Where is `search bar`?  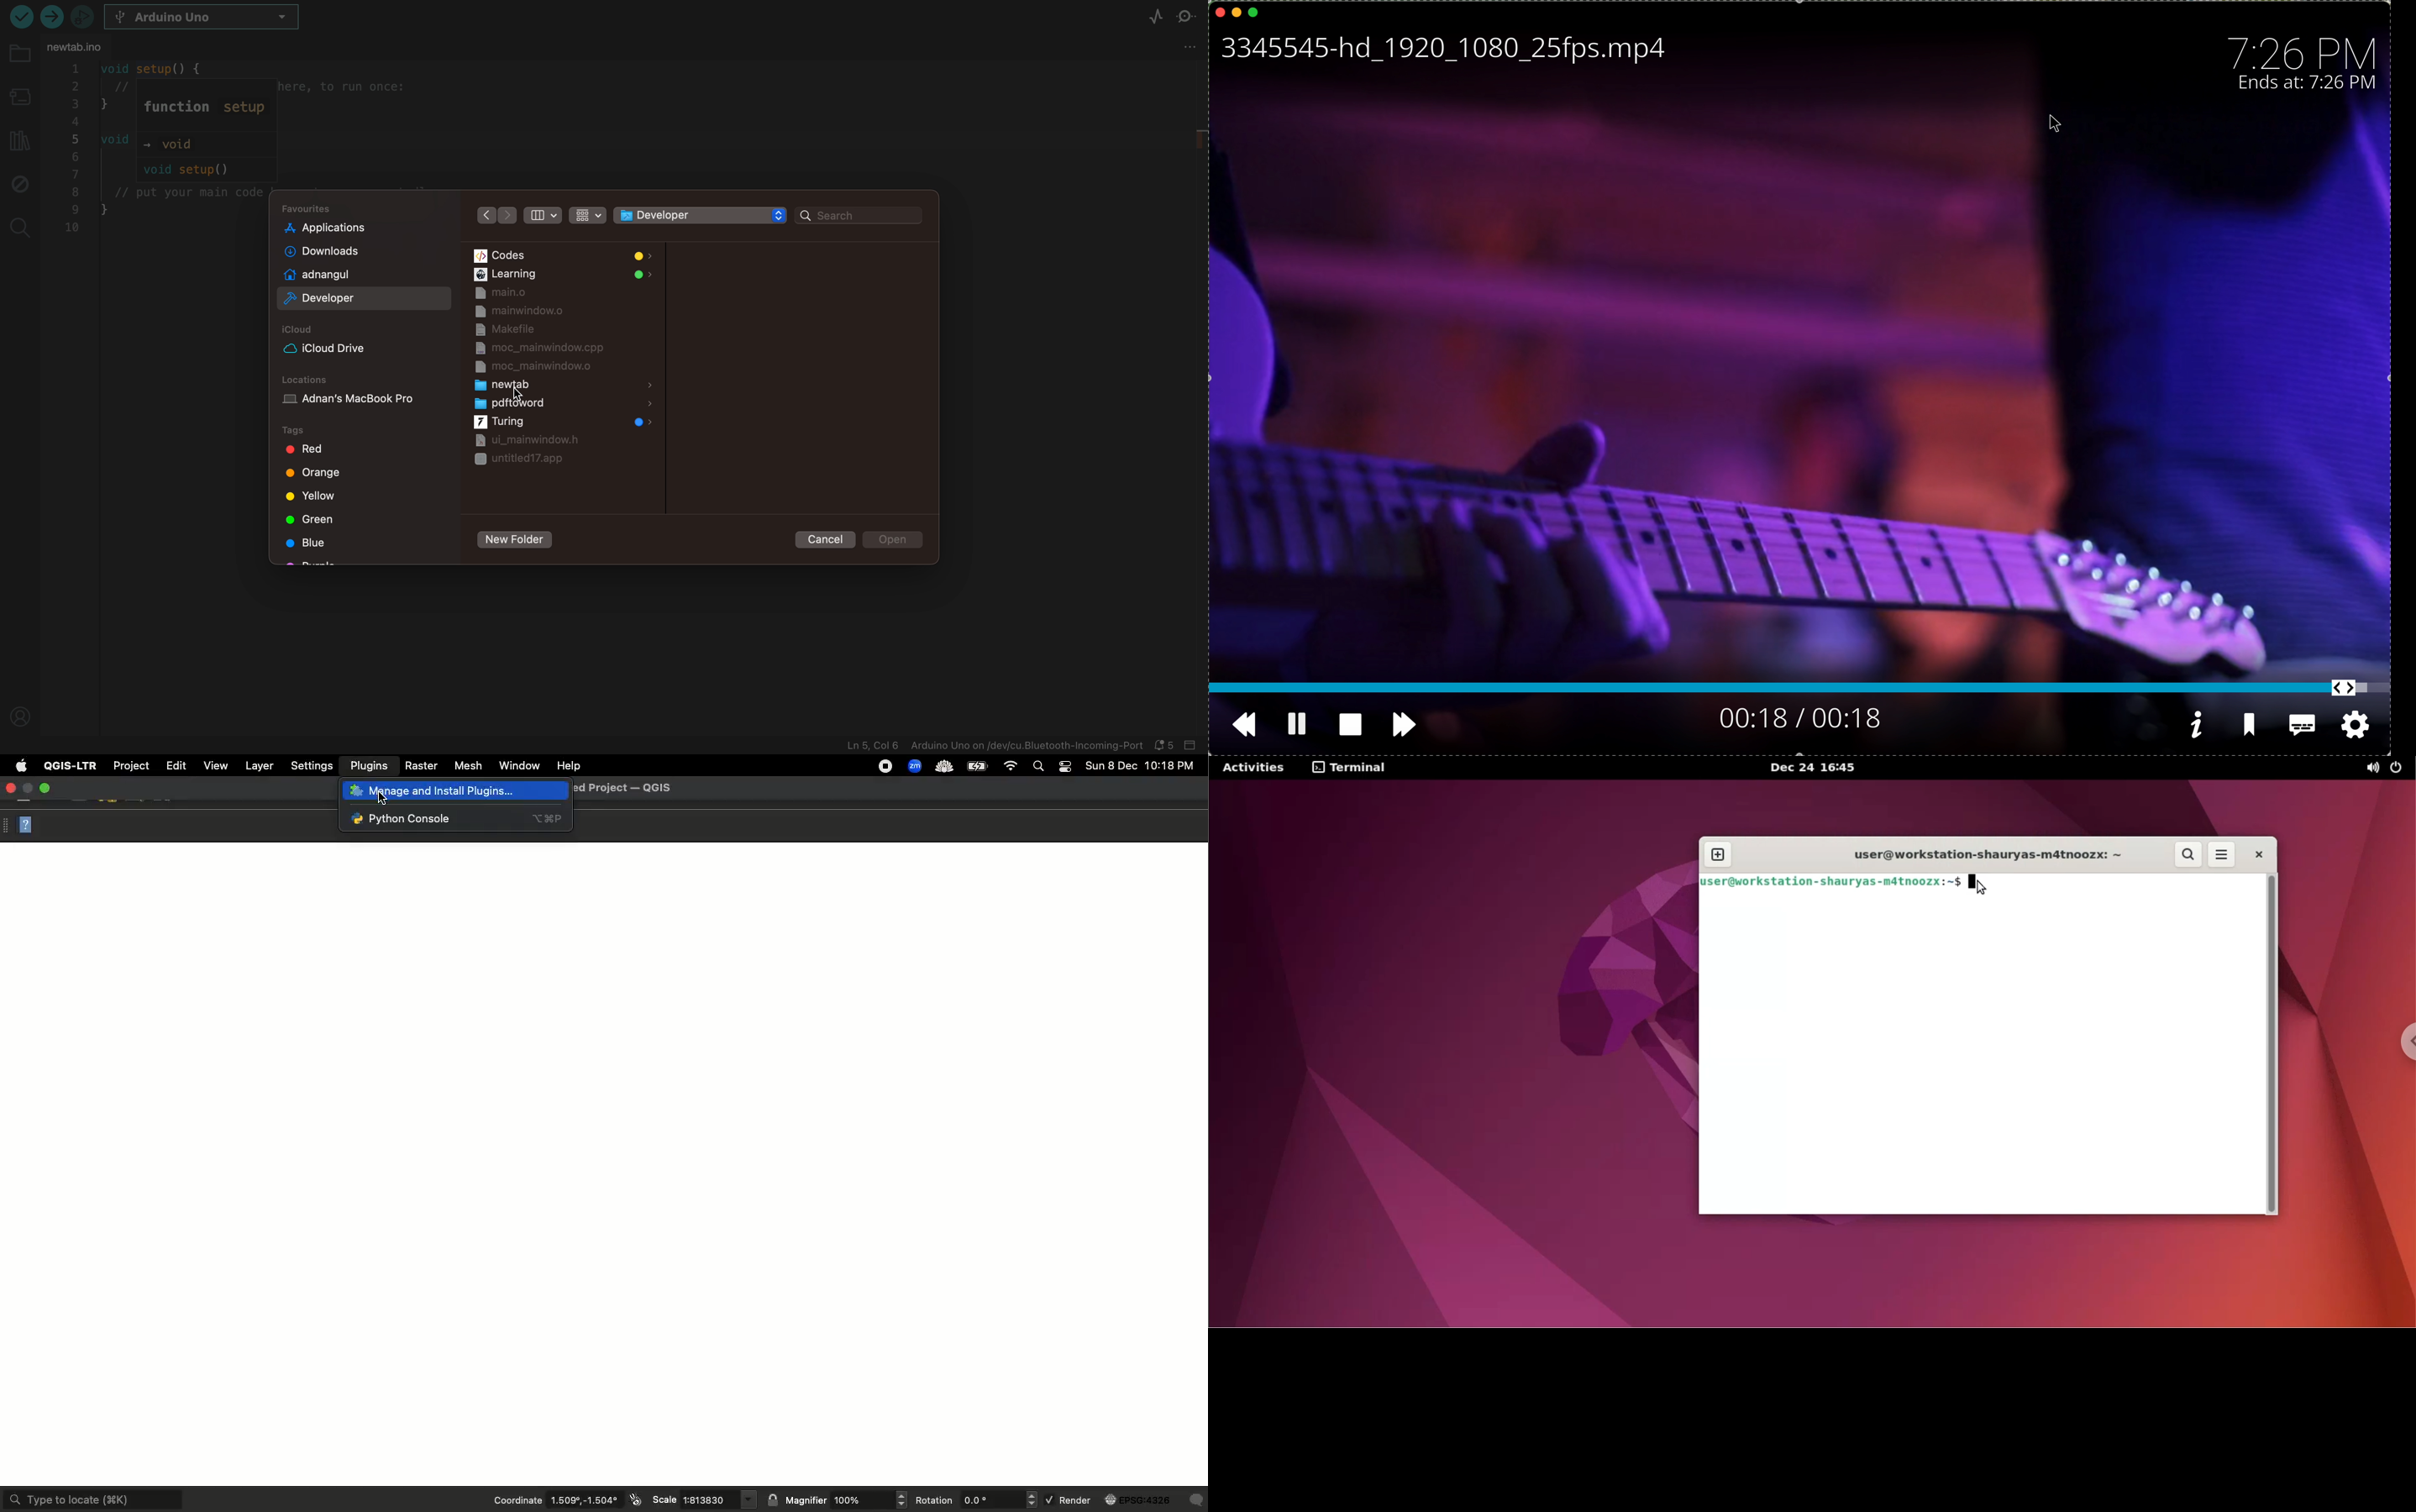
search bar is located at coordinates (859, 216).